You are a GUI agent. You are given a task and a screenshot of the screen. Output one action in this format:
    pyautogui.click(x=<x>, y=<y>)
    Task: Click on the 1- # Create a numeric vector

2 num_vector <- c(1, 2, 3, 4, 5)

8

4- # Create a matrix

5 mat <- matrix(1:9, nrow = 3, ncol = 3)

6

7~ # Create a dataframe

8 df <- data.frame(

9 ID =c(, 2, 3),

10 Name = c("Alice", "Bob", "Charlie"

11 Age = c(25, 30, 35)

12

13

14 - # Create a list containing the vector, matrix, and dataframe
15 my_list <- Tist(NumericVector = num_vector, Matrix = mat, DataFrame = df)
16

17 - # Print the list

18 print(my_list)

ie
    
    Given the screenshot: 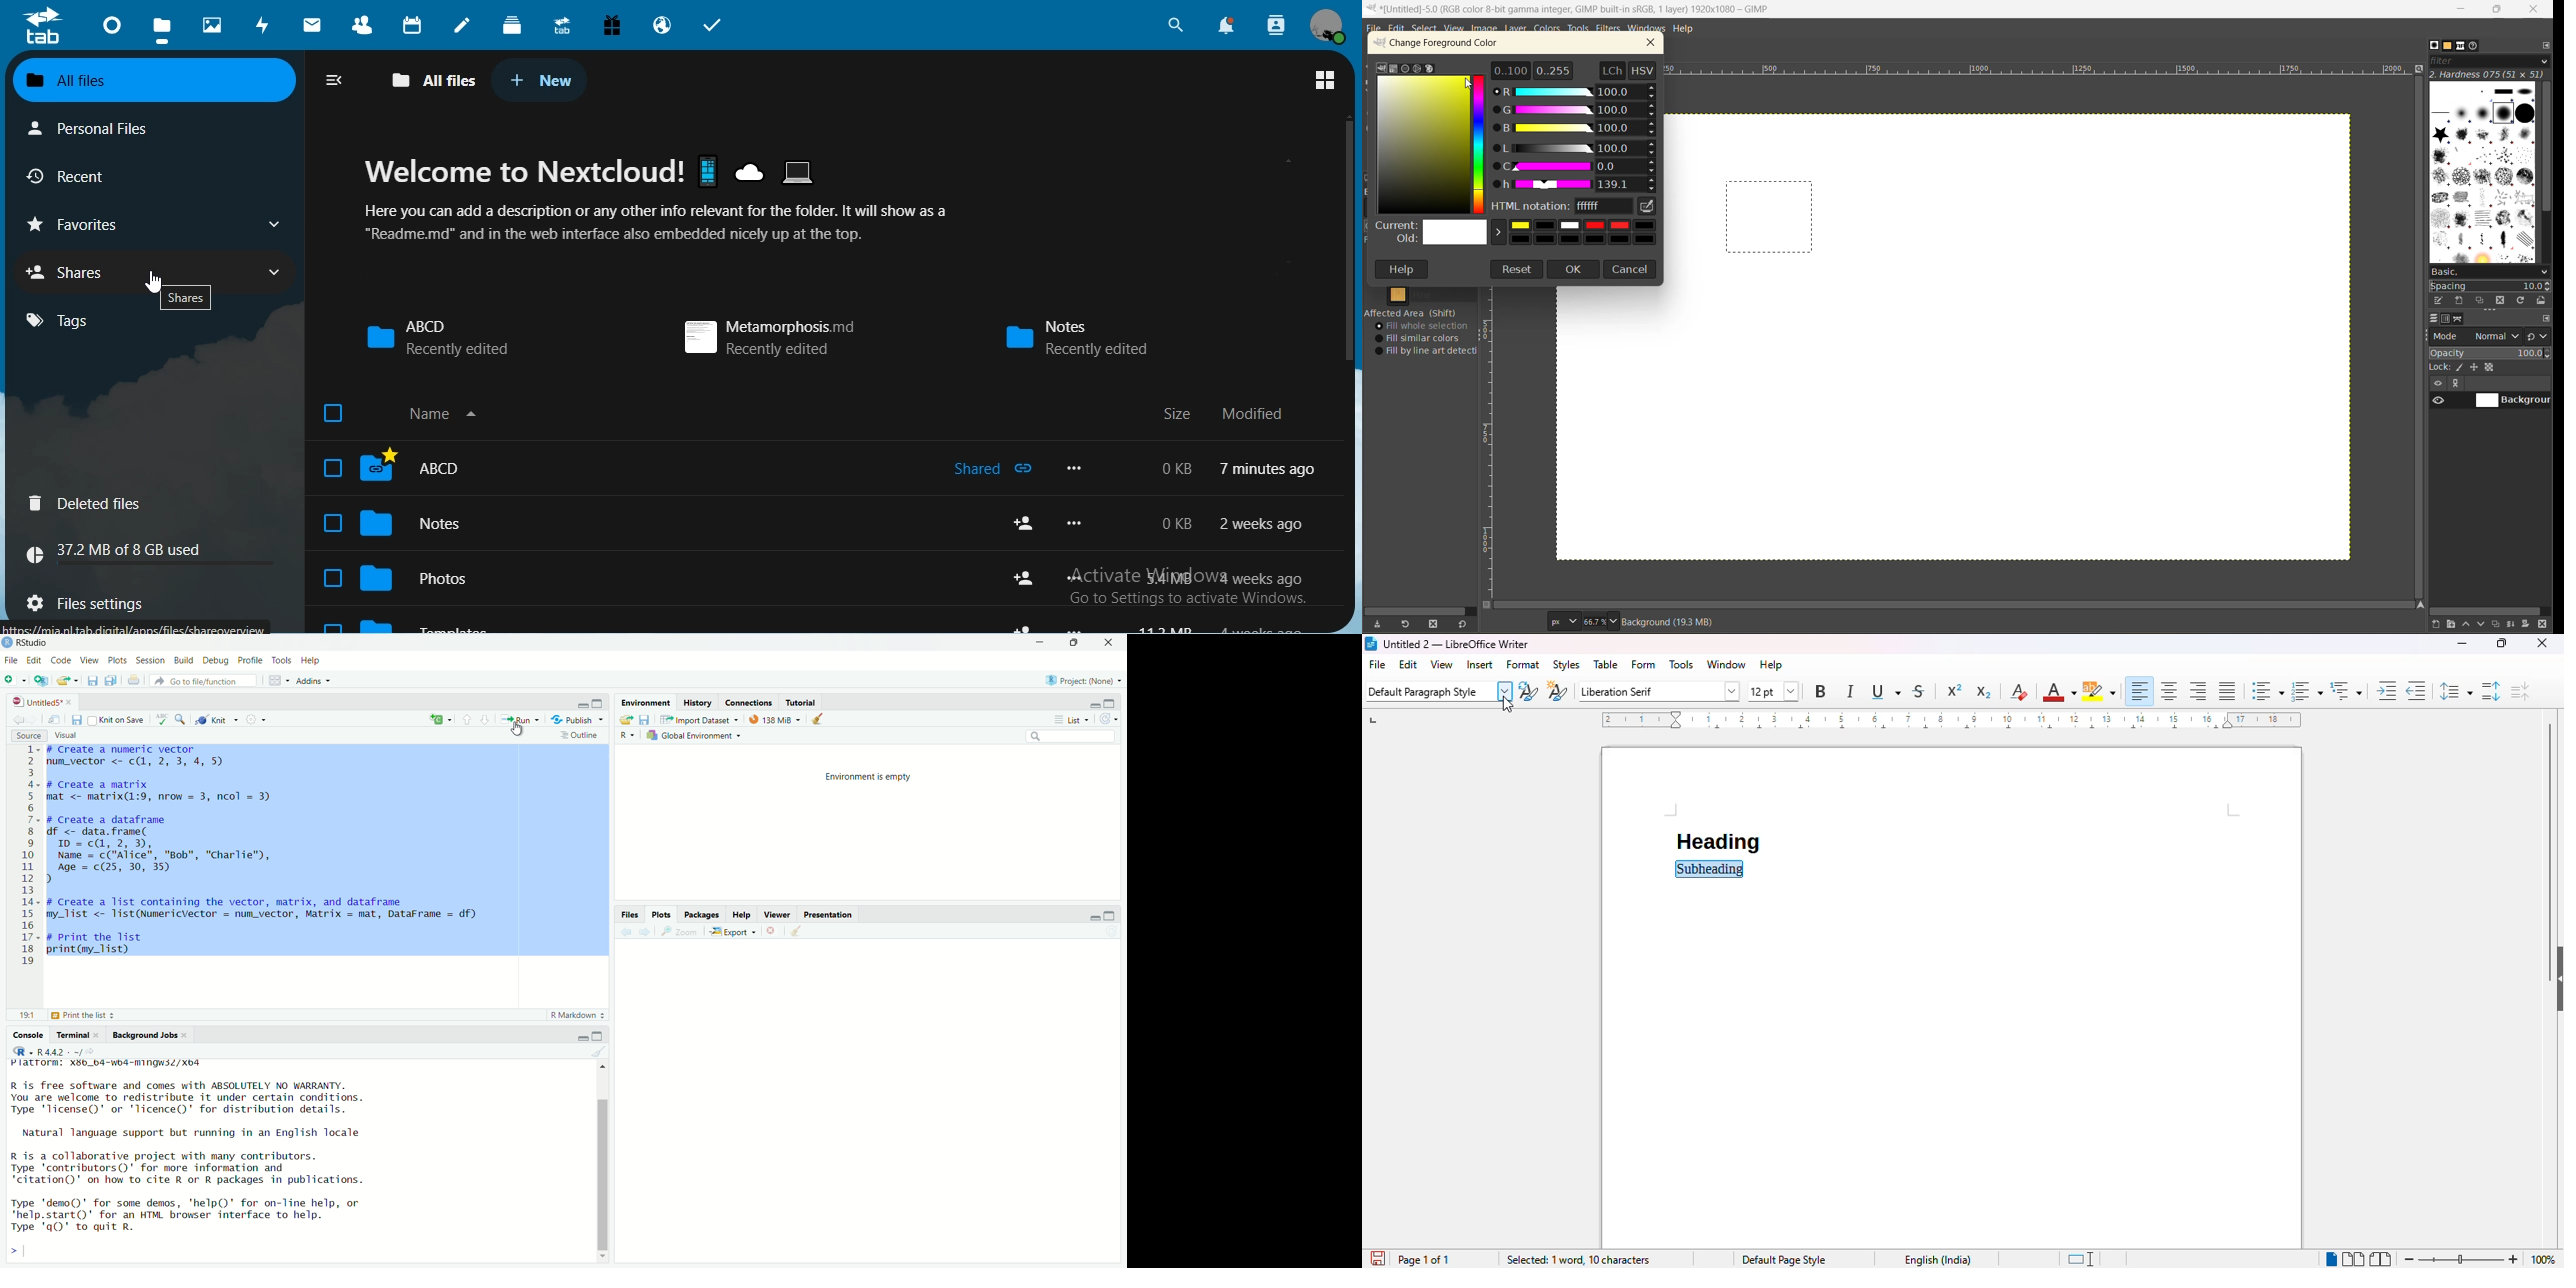 What is the action you would take?
    pyautogui.click(x=251, y=856)
    